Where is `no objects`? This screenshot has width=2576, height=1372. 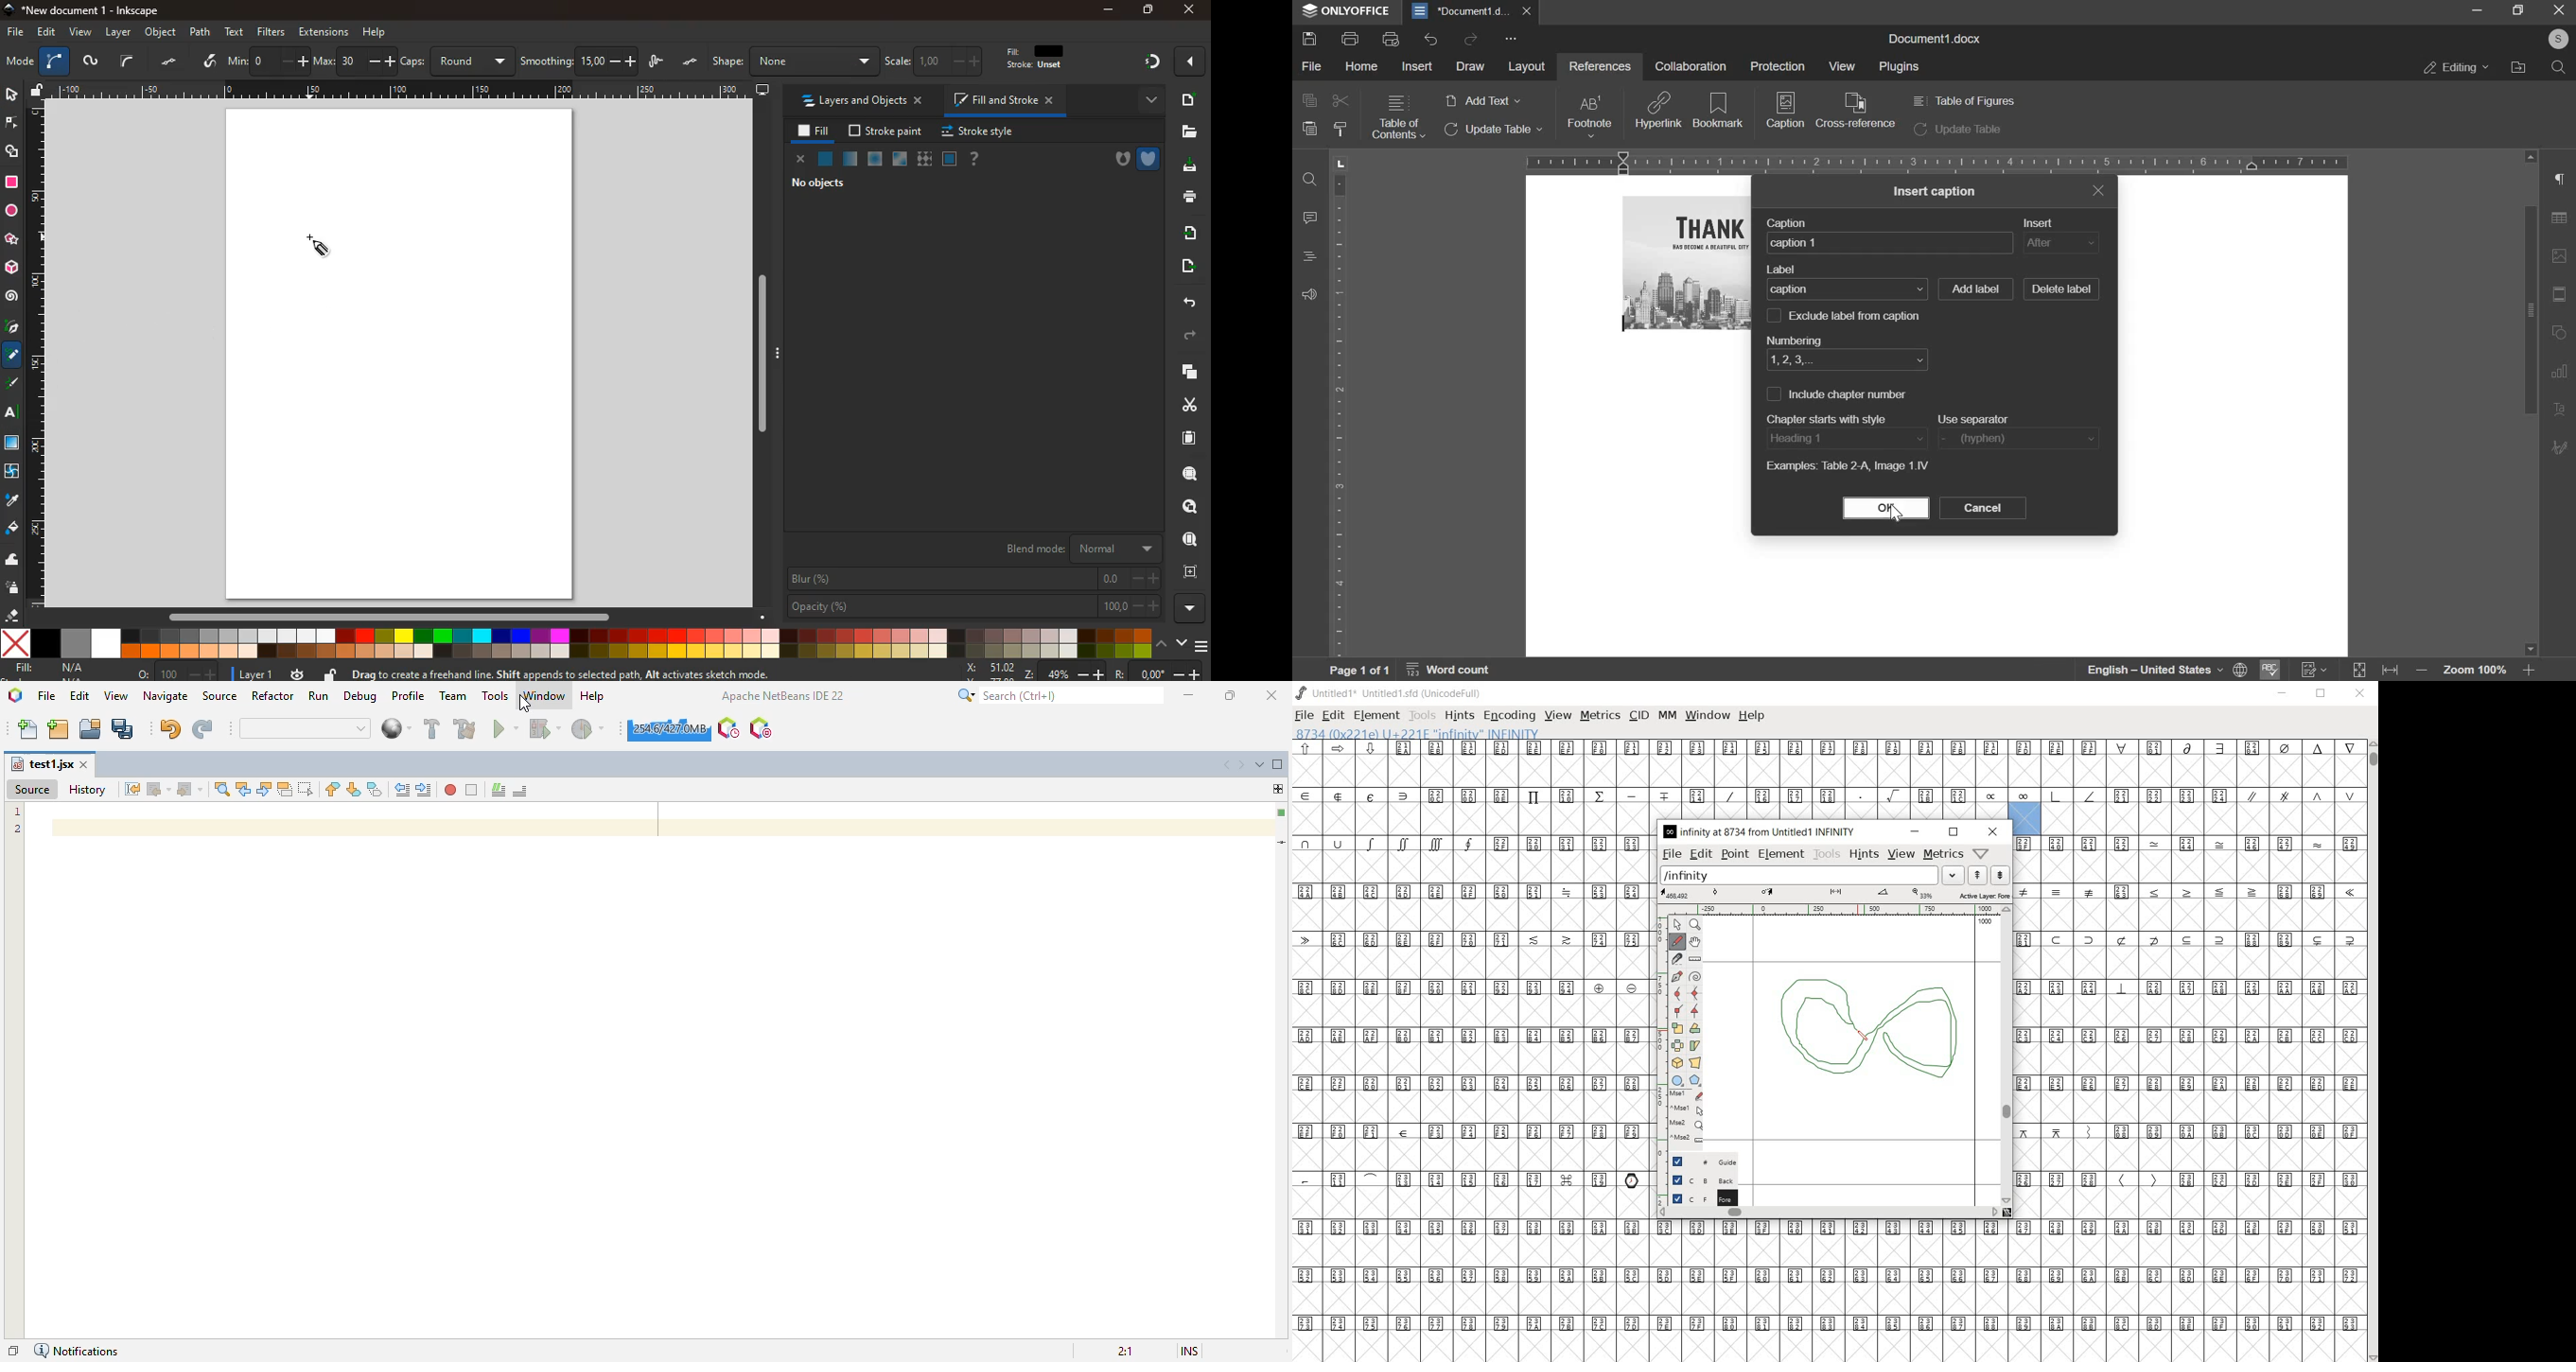
no objects is located at coordinates (819, 183).